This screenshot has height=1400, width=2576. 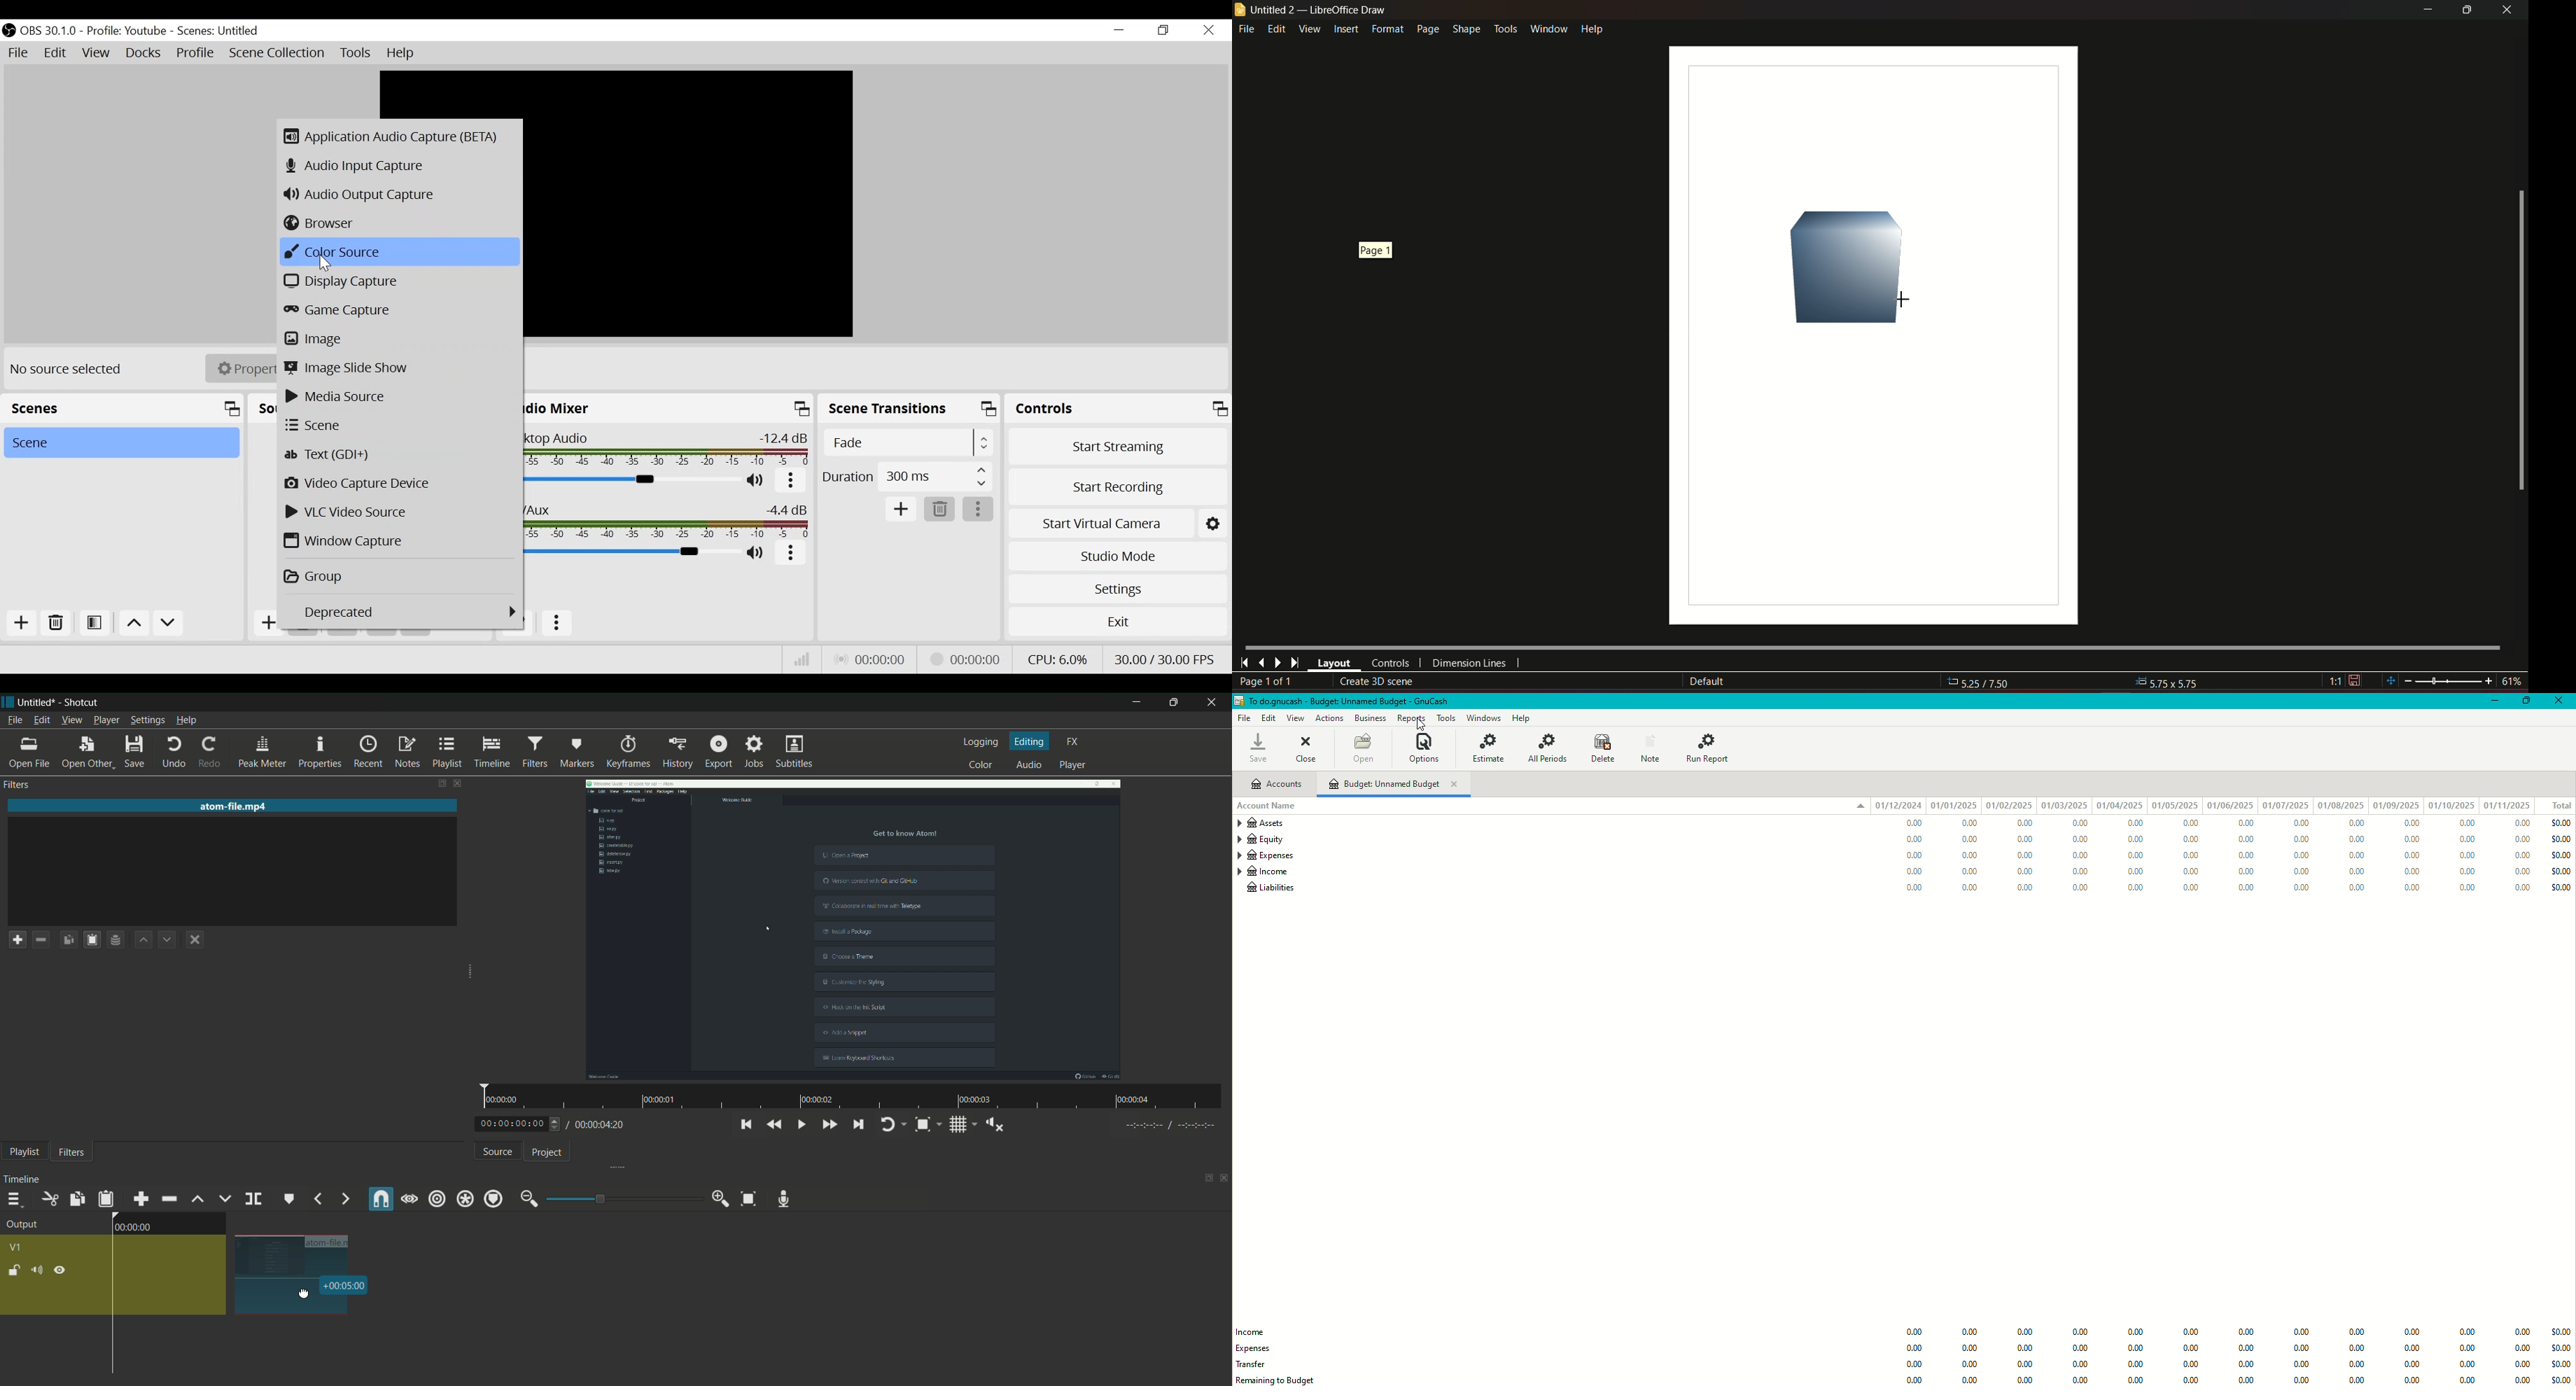 What do you see at coordinates (2026, 886) in the screenshot?
I see `0.00` at bounding box center [2026, 886].